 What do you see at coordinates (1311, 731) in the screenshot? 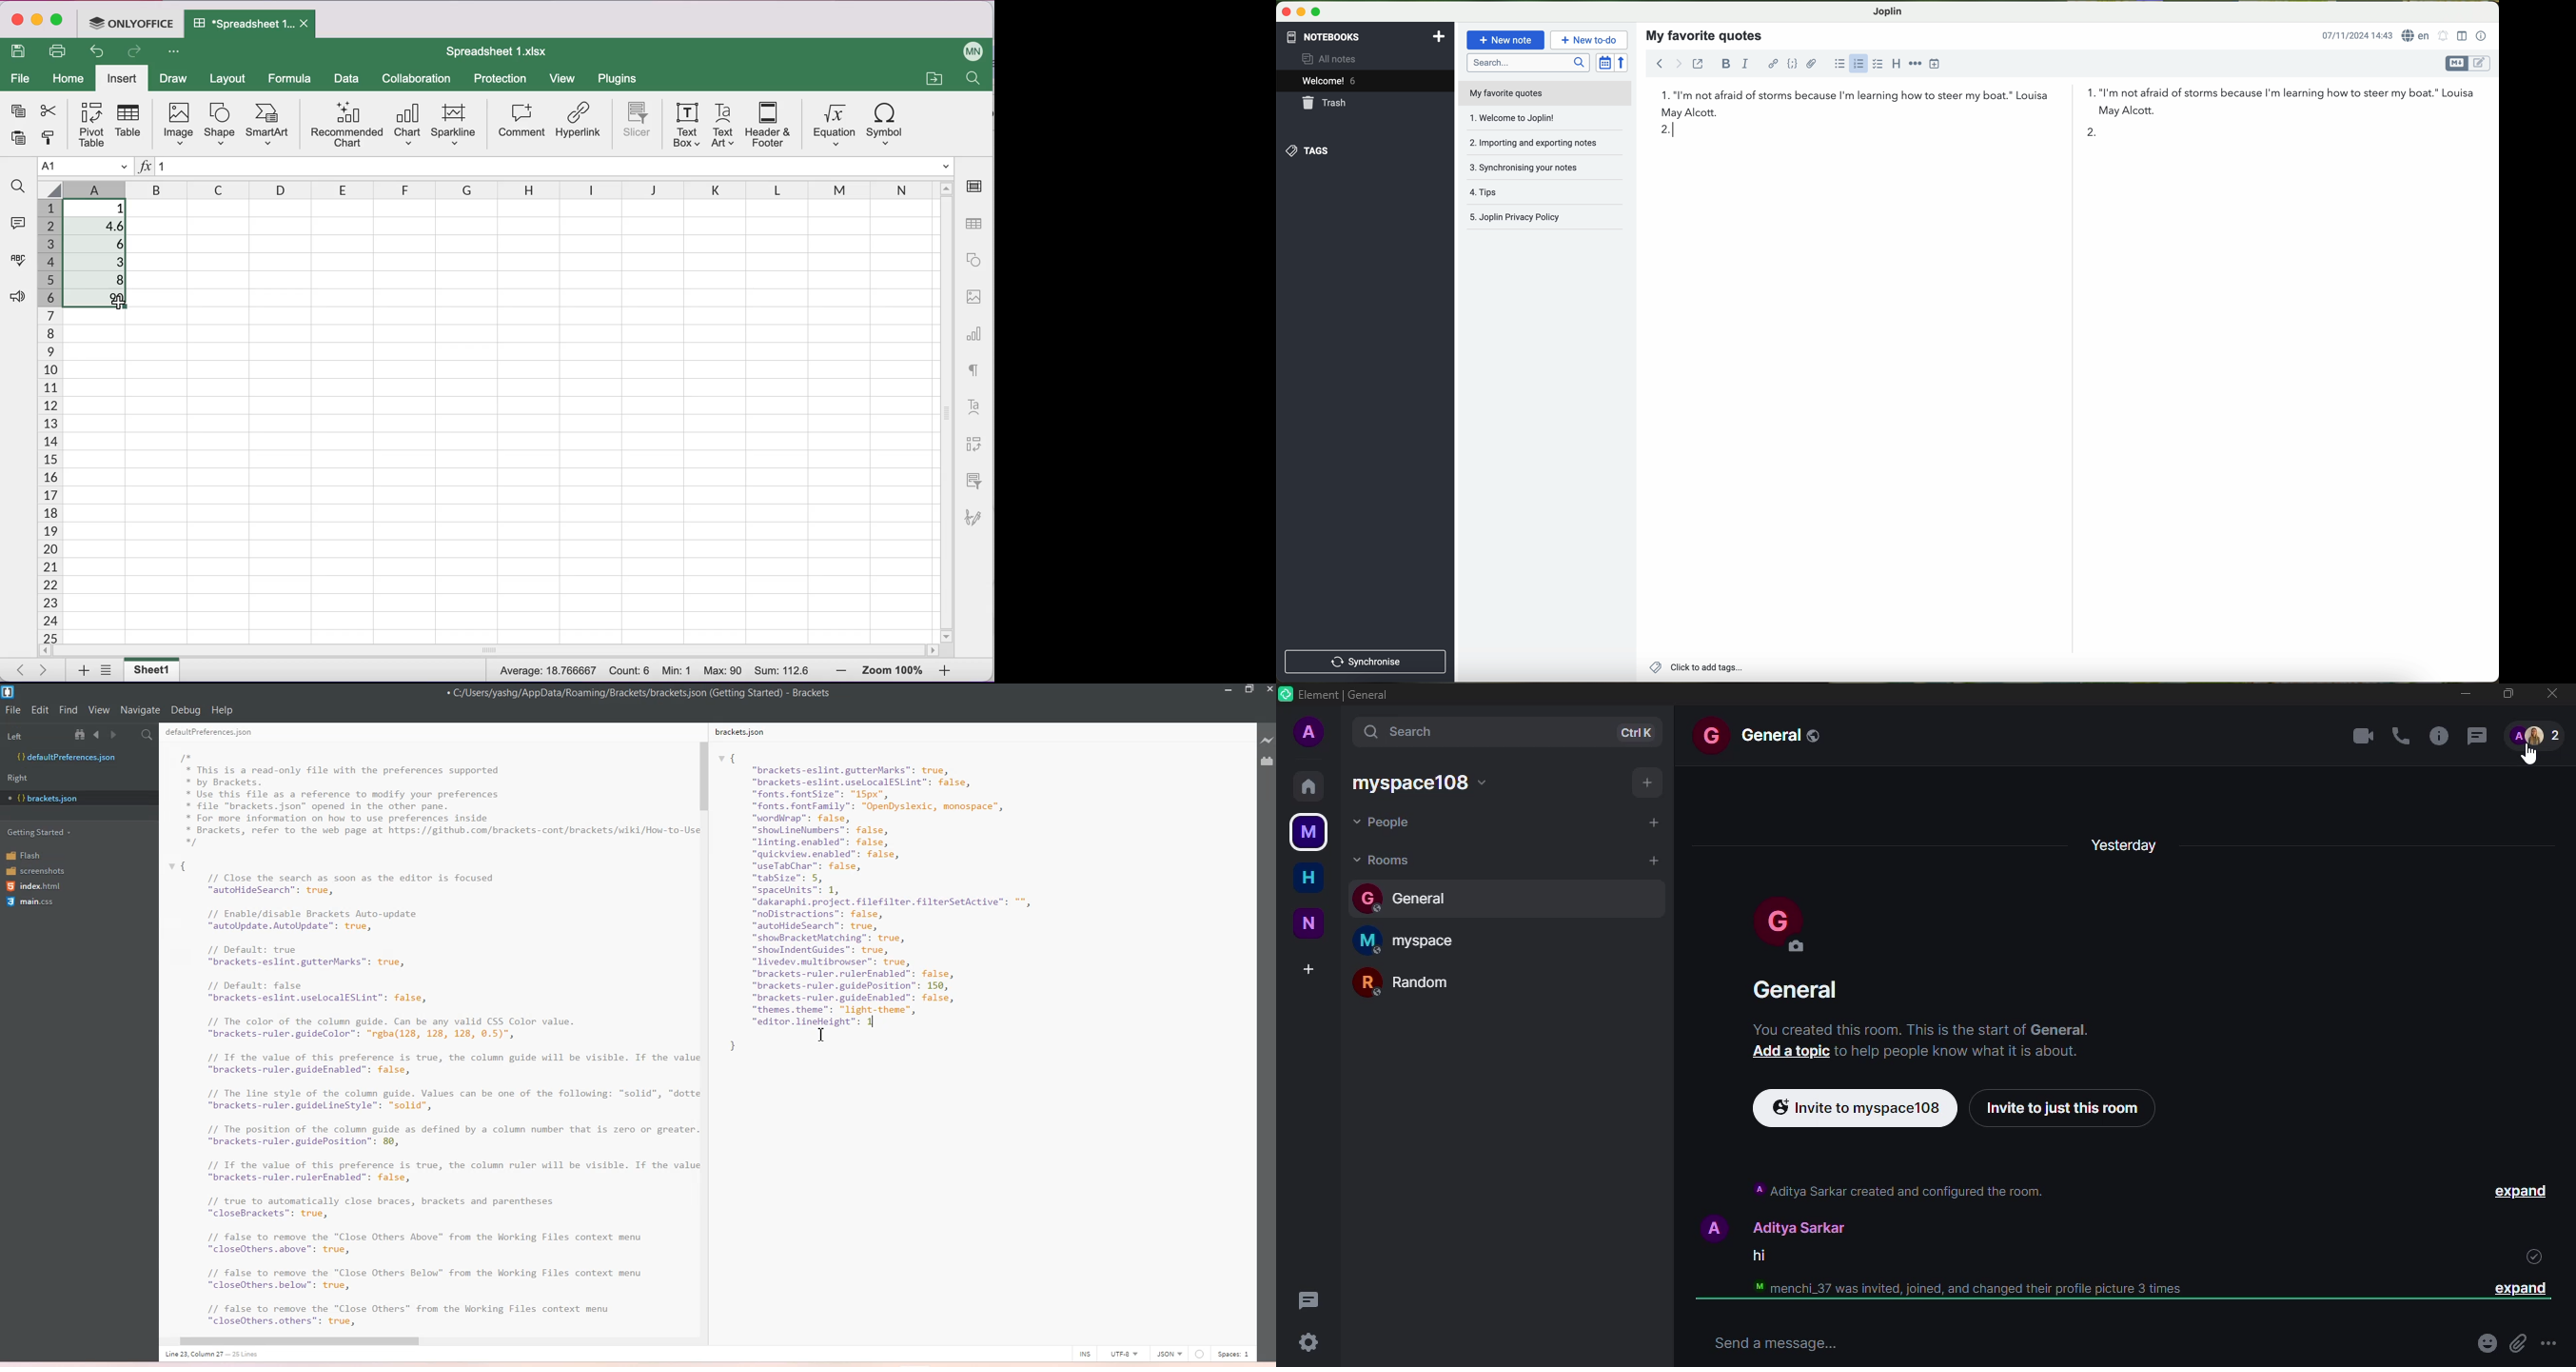
I see `account` at bounding box center [1311, 731].